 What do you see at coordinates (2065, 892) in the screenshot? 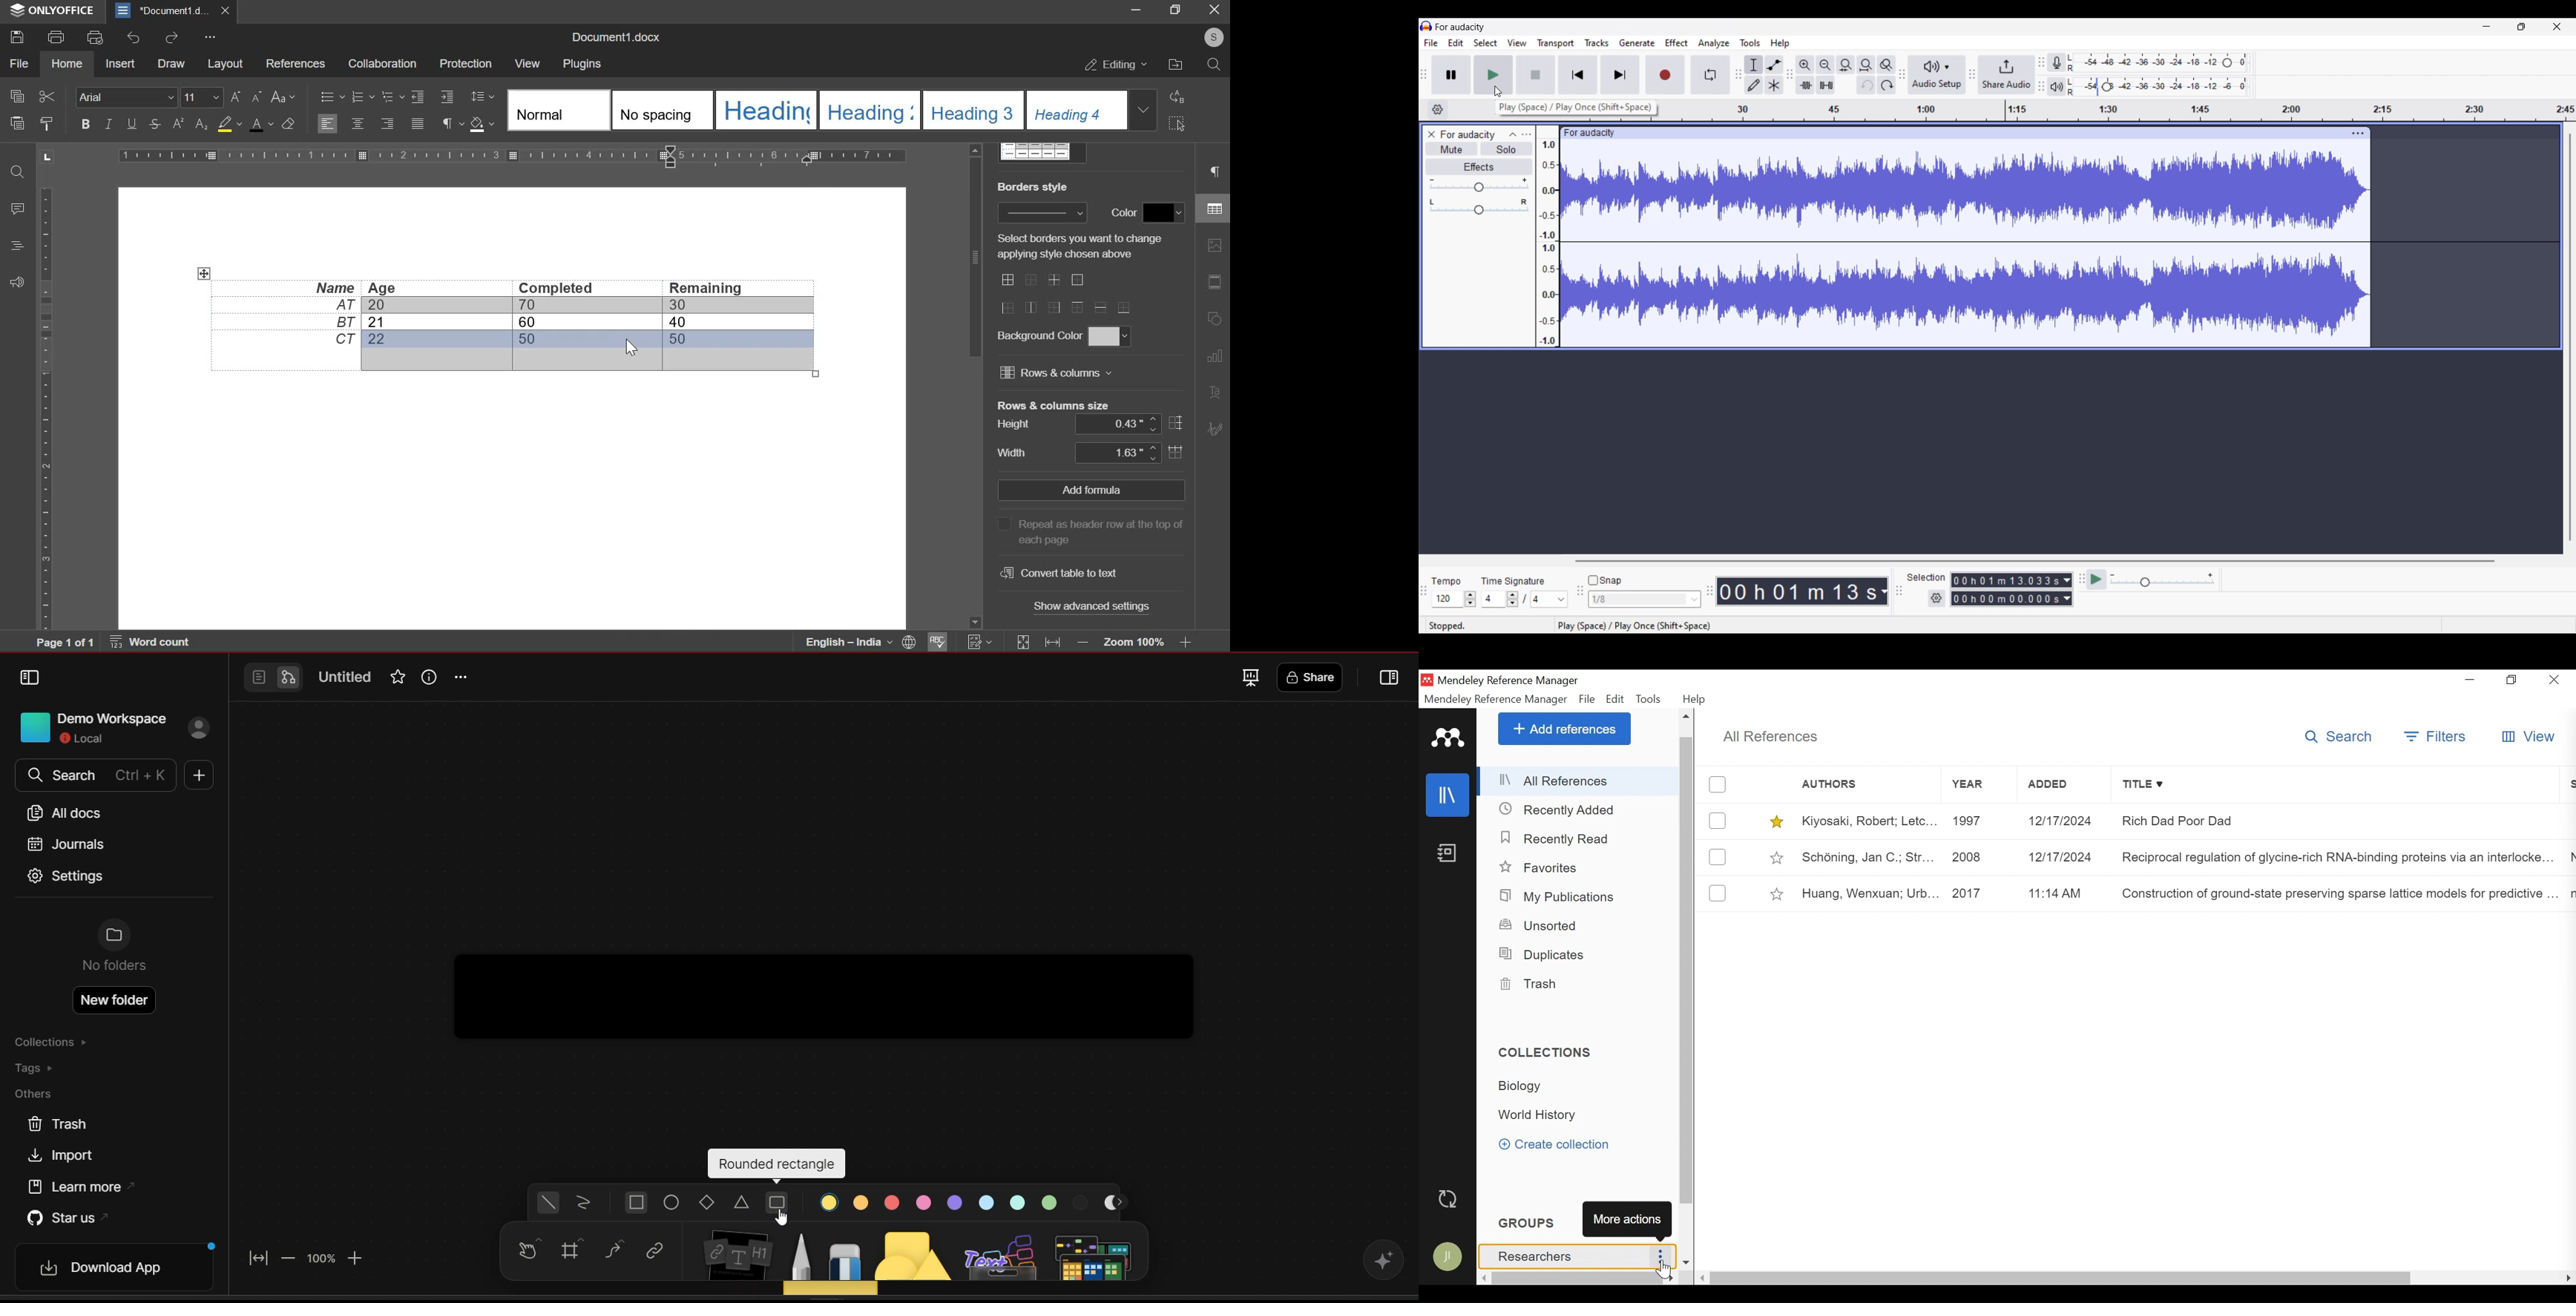
I see `11:14 am` at bounding box center [2065, 892].